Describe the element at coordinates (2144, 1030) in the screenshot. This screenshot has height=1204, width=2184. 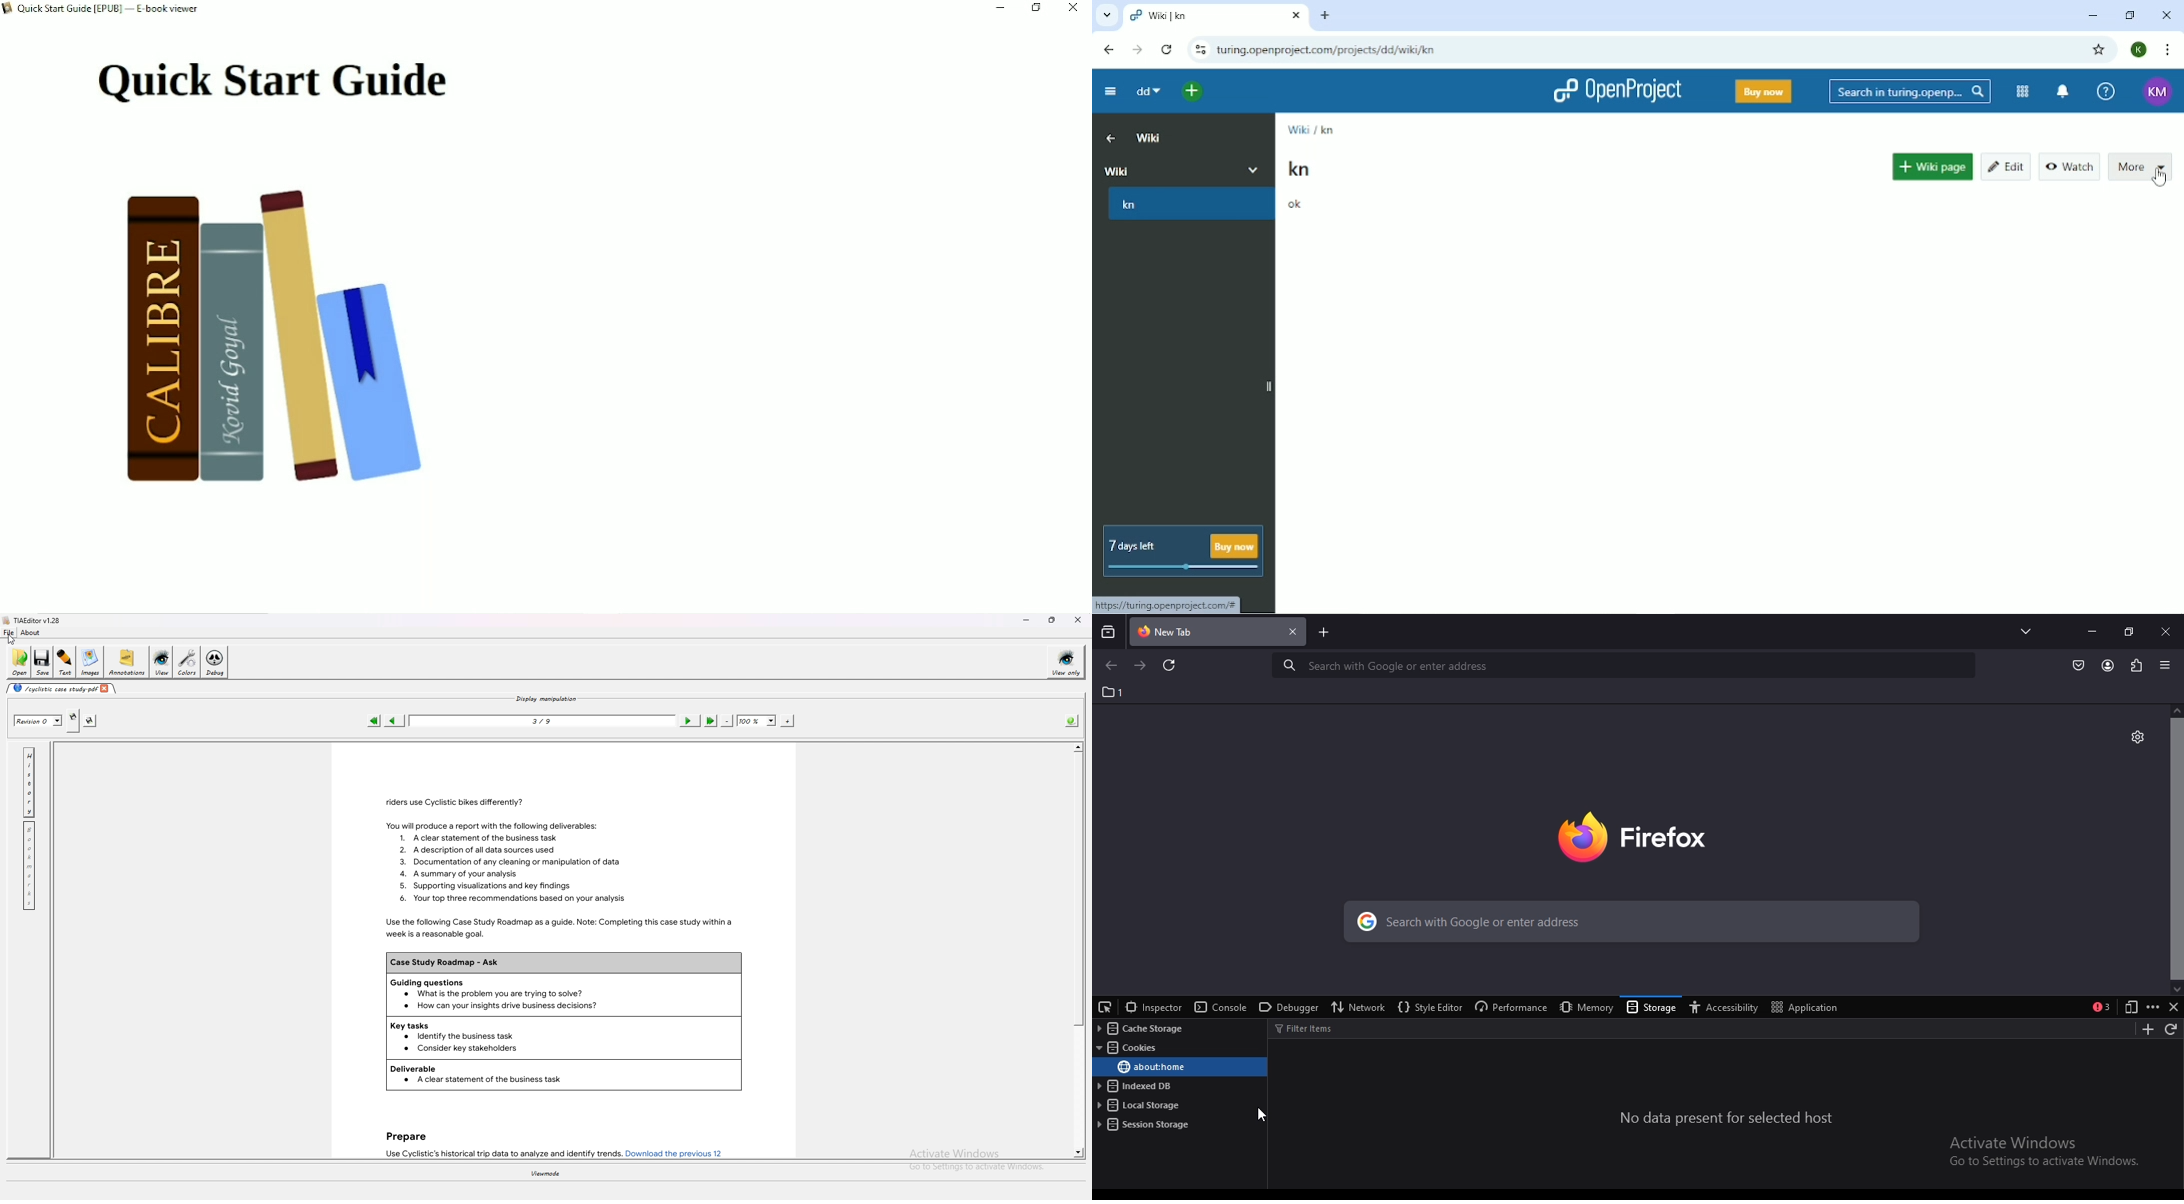
I see `add items` at that location.